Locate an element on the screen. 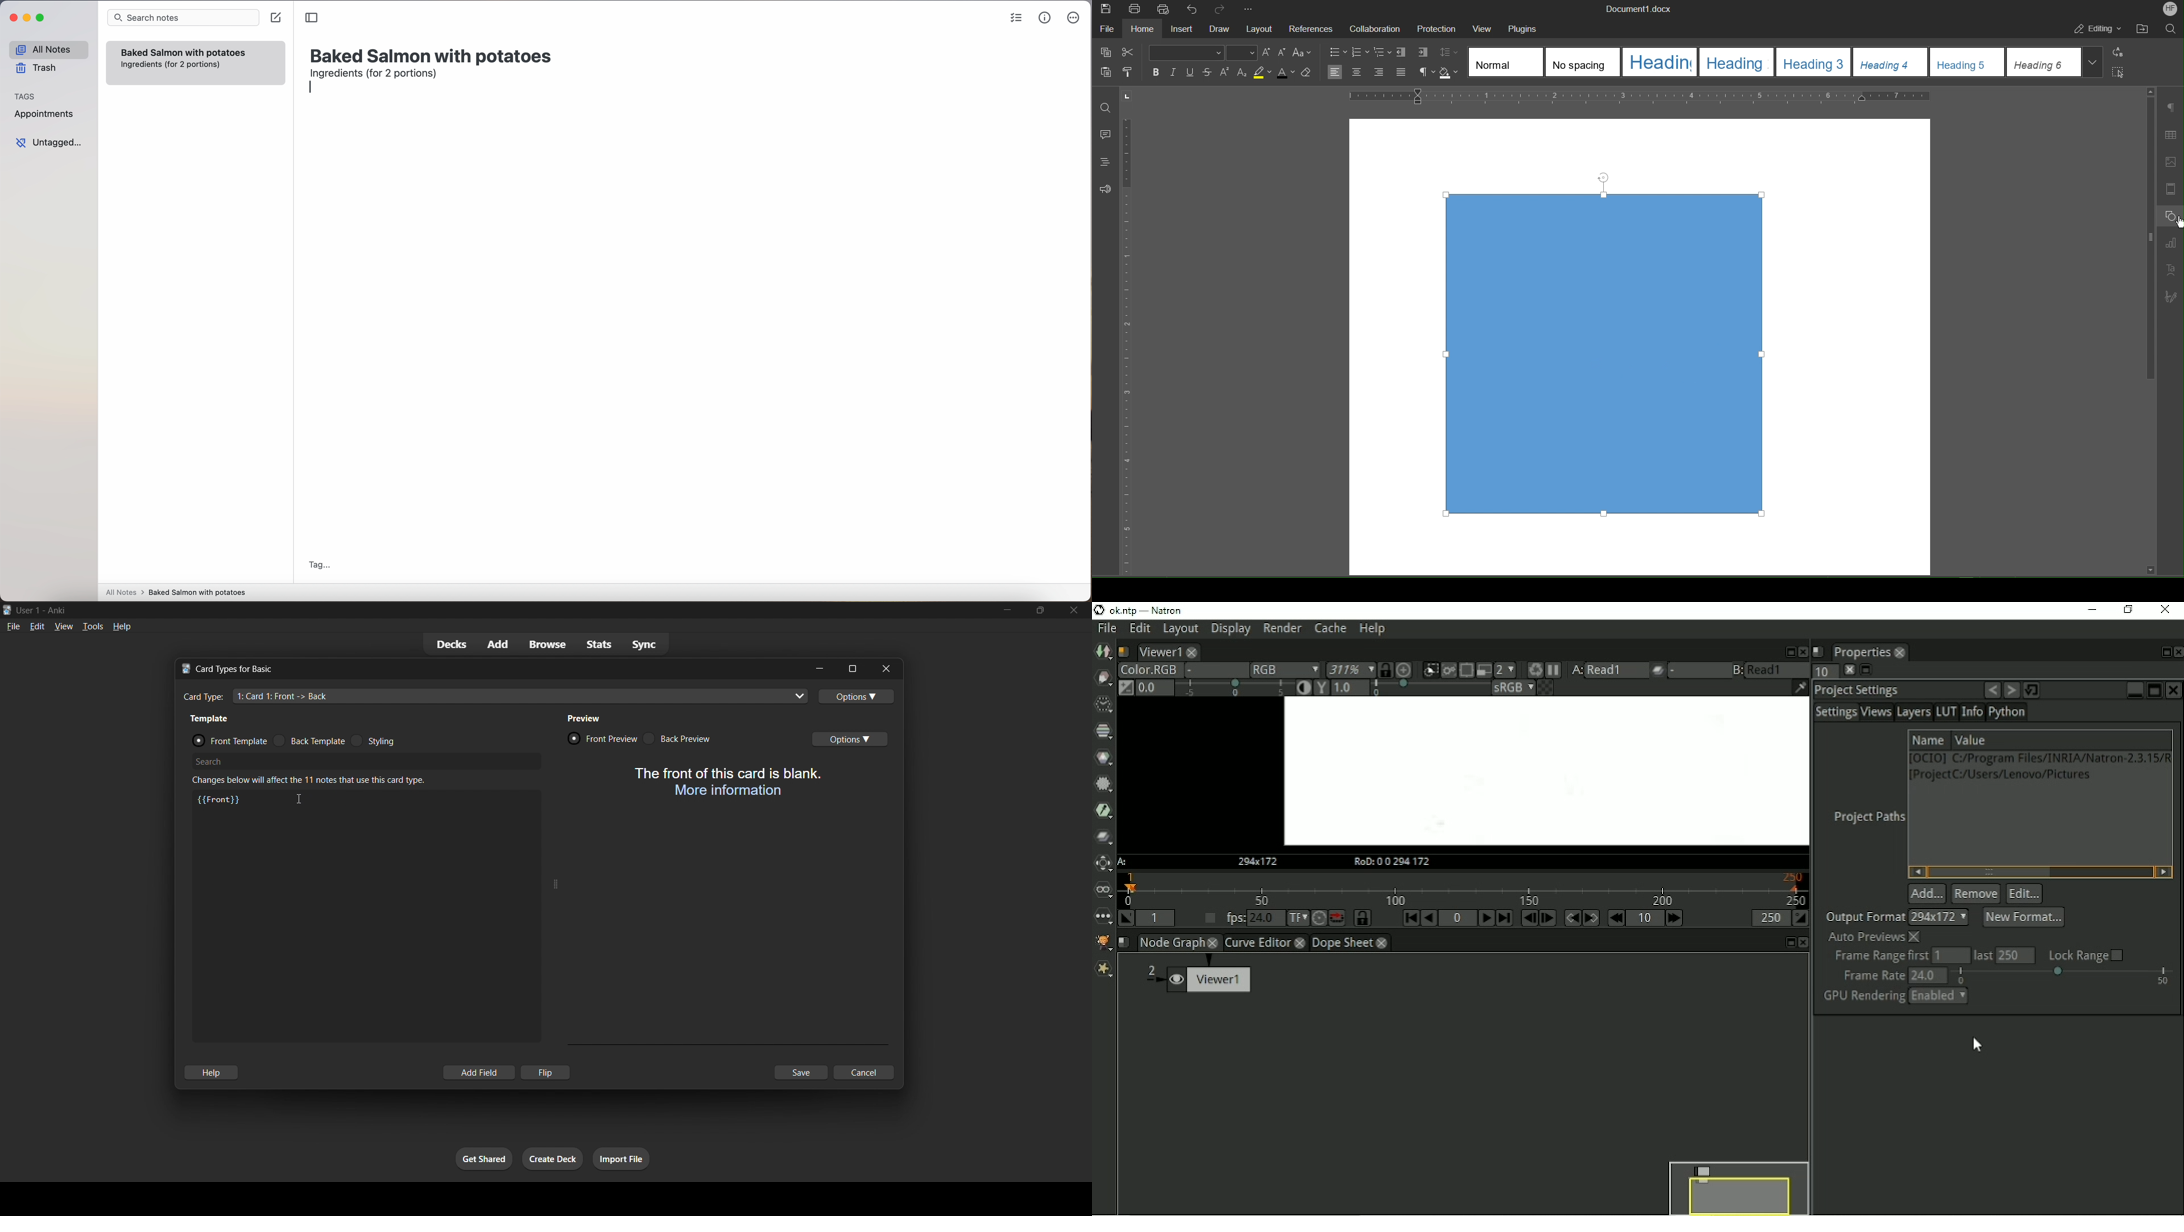 This screenshot has height=1232, width=2184. Italics is located at coordinates (1175, 72).